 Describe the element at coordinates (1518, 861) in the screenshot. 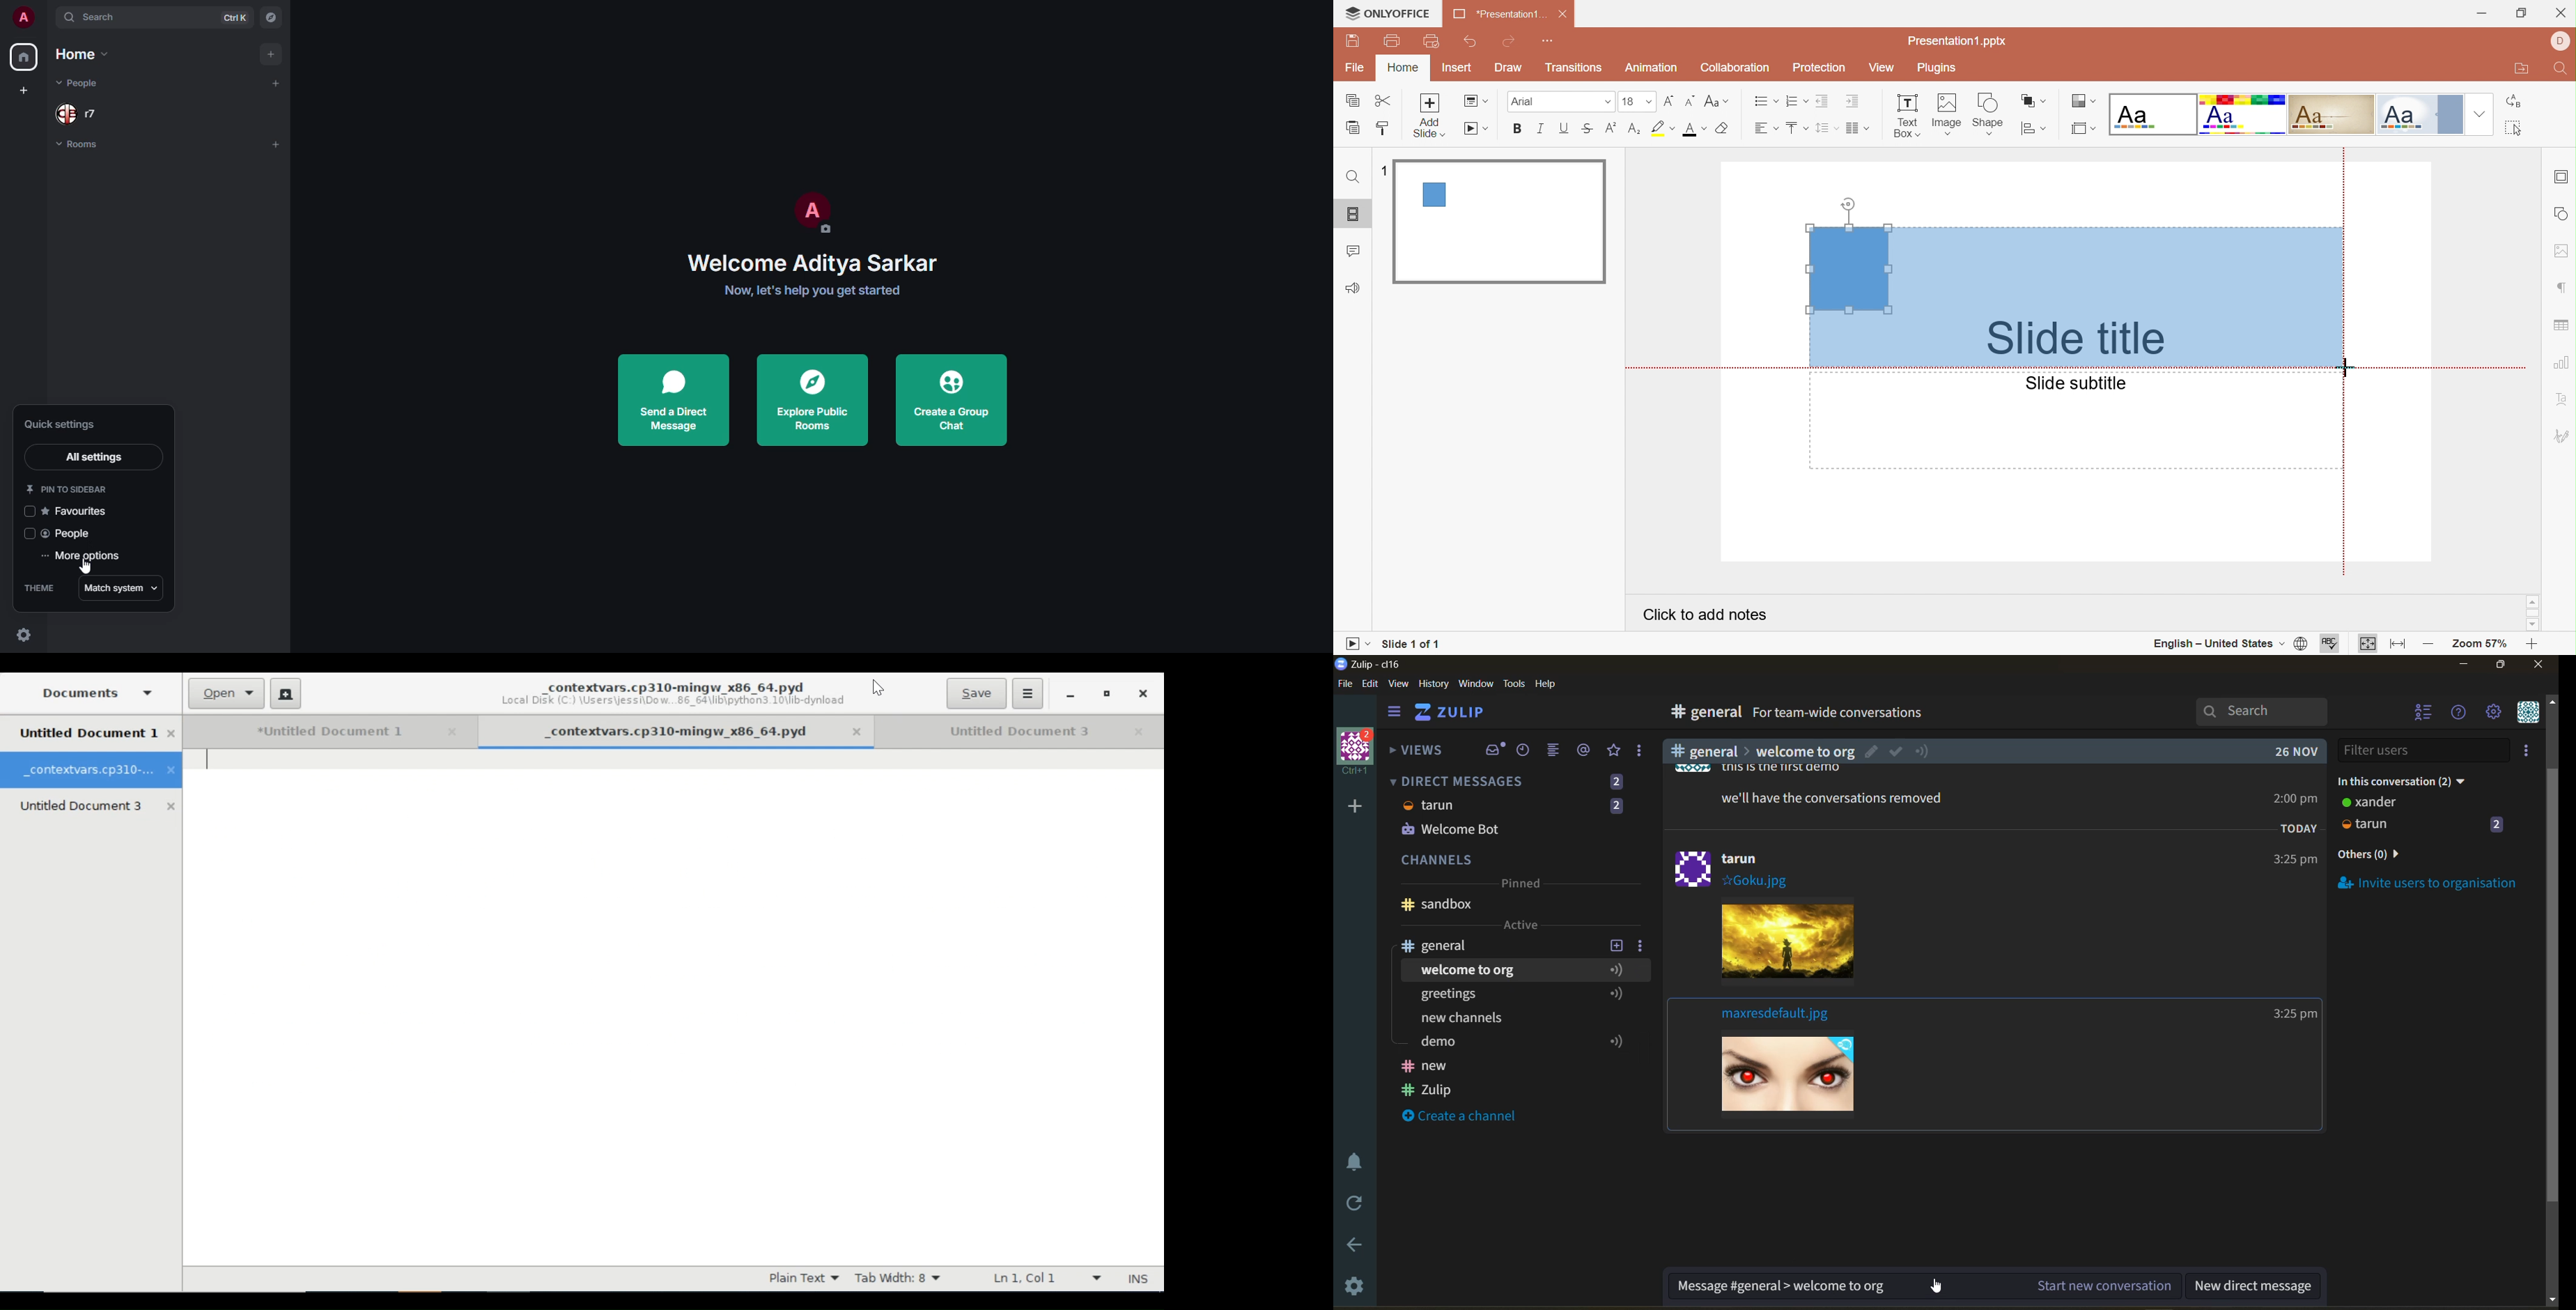

I see `channels` at that location.